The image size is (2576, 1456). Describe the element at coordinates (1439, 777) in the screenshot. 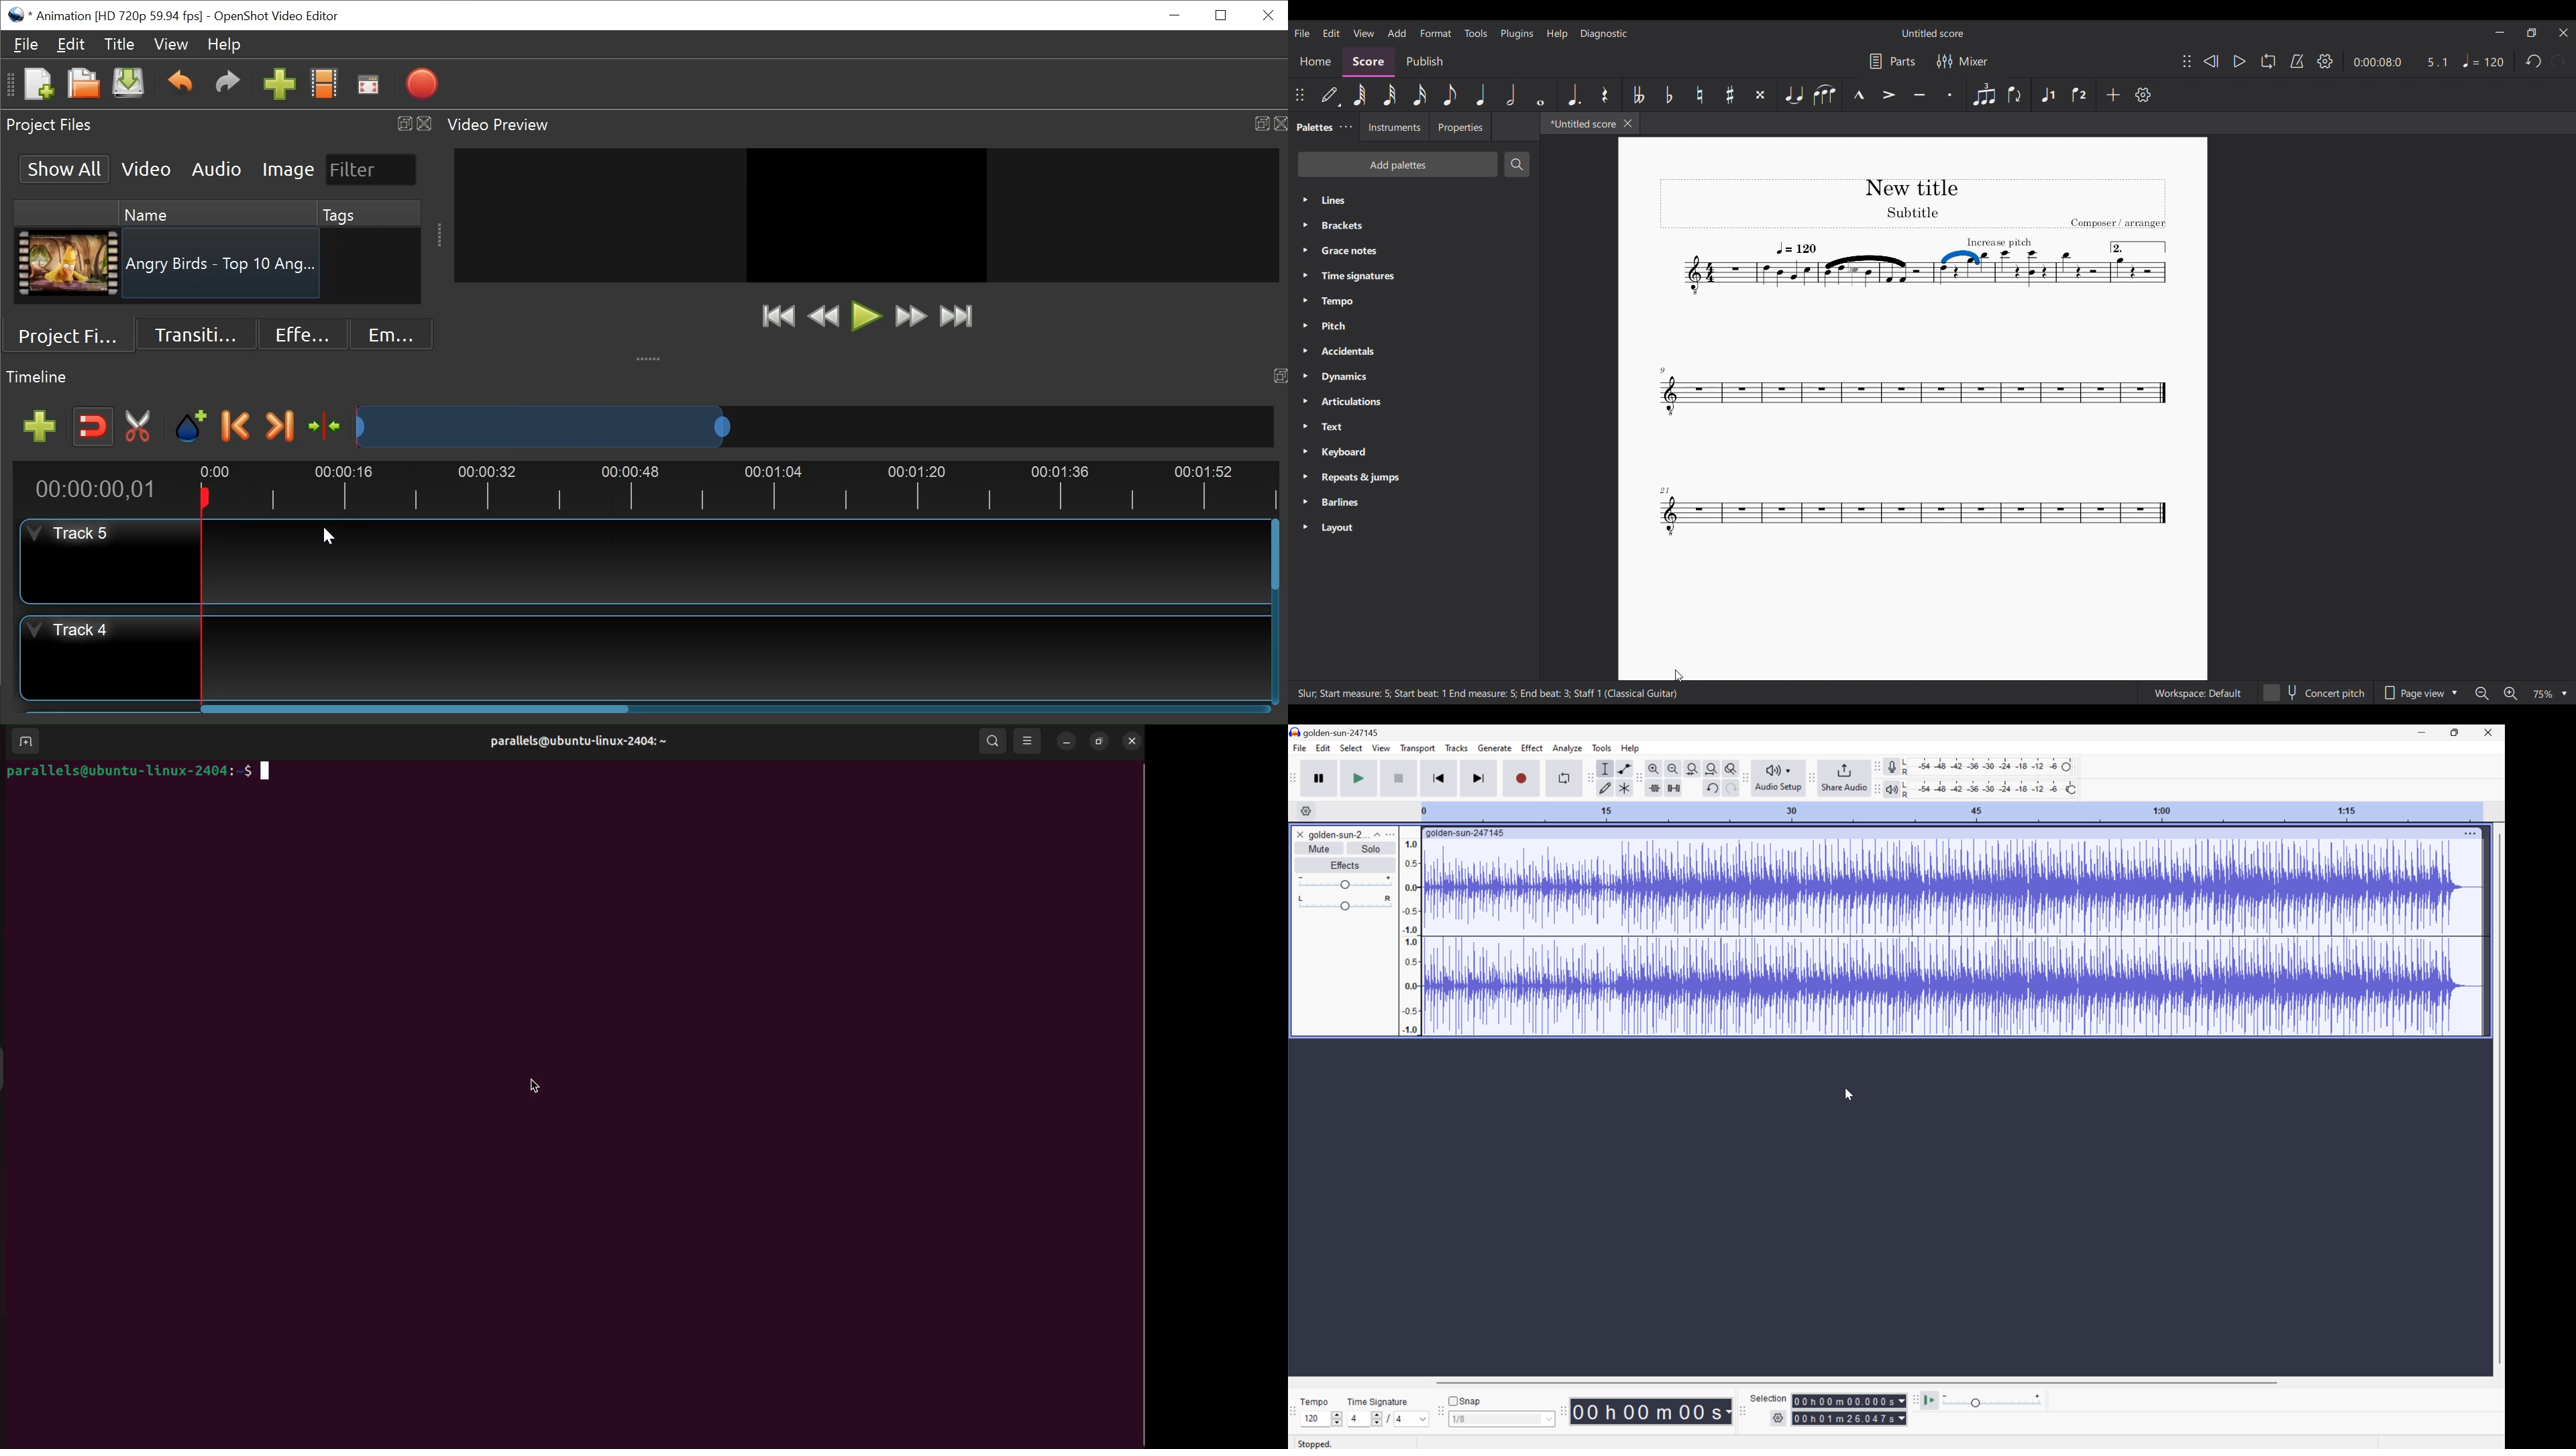

I see `Skip to start` at that location.